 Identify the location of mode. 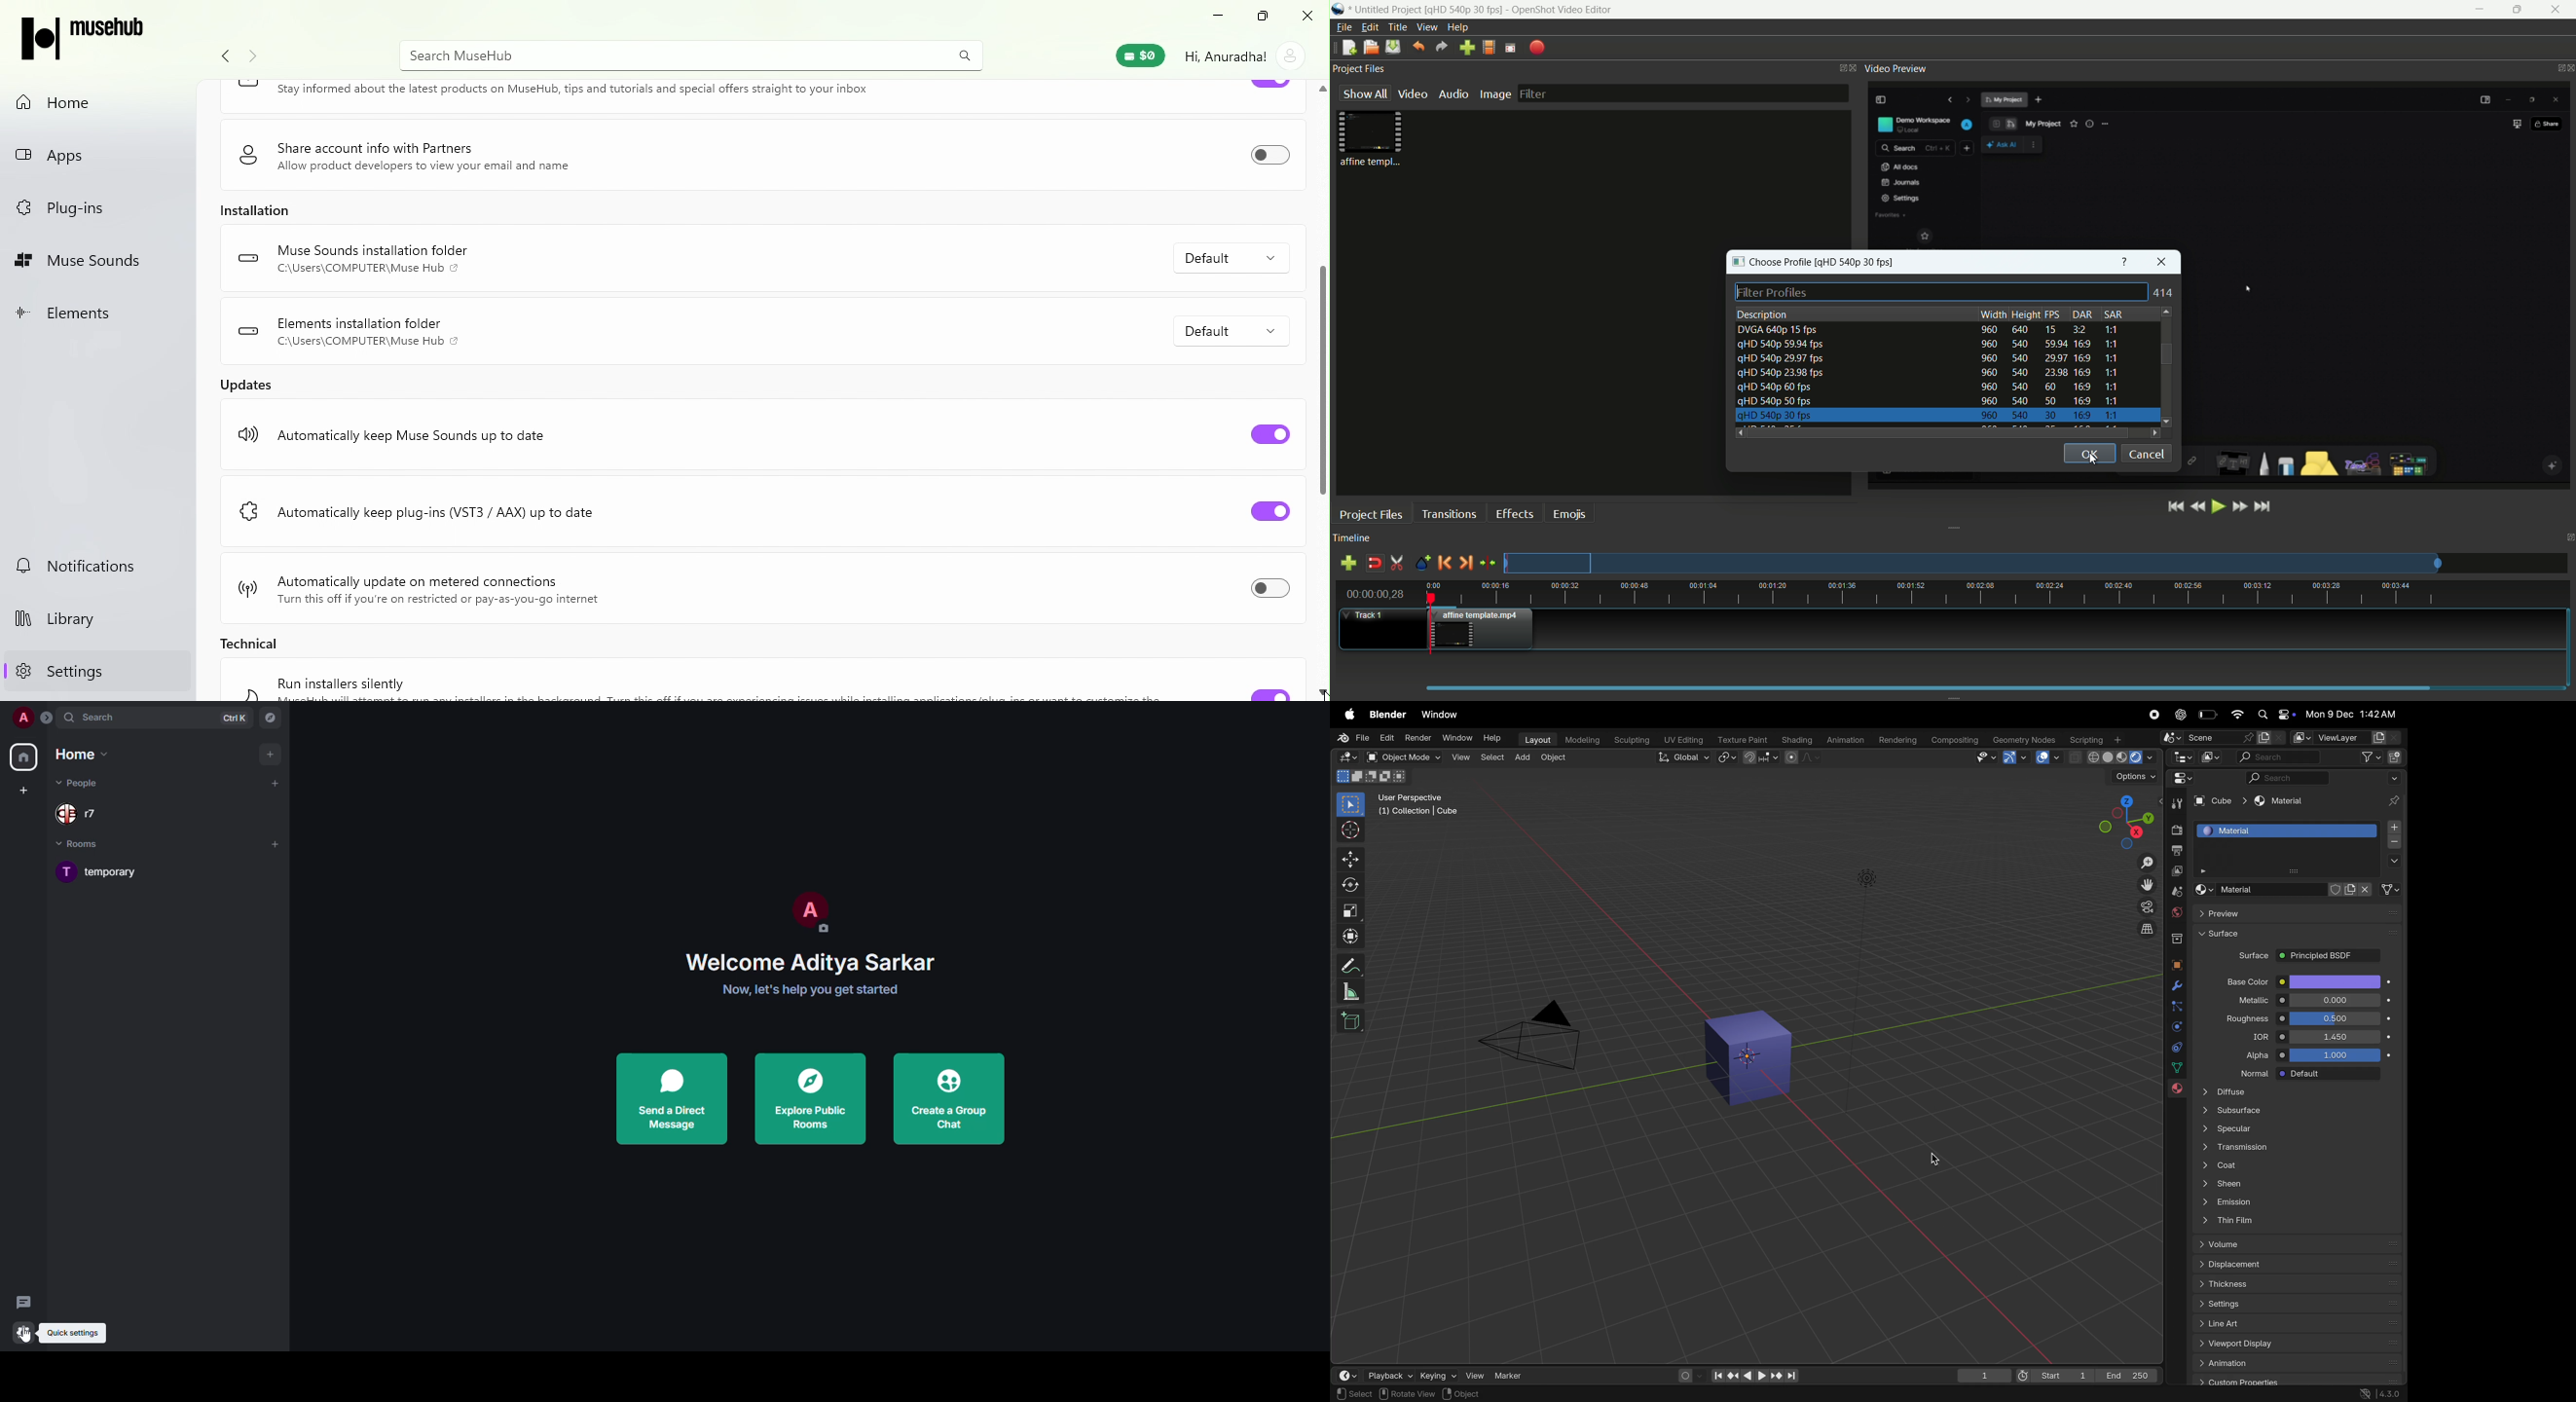
(1372, 775).